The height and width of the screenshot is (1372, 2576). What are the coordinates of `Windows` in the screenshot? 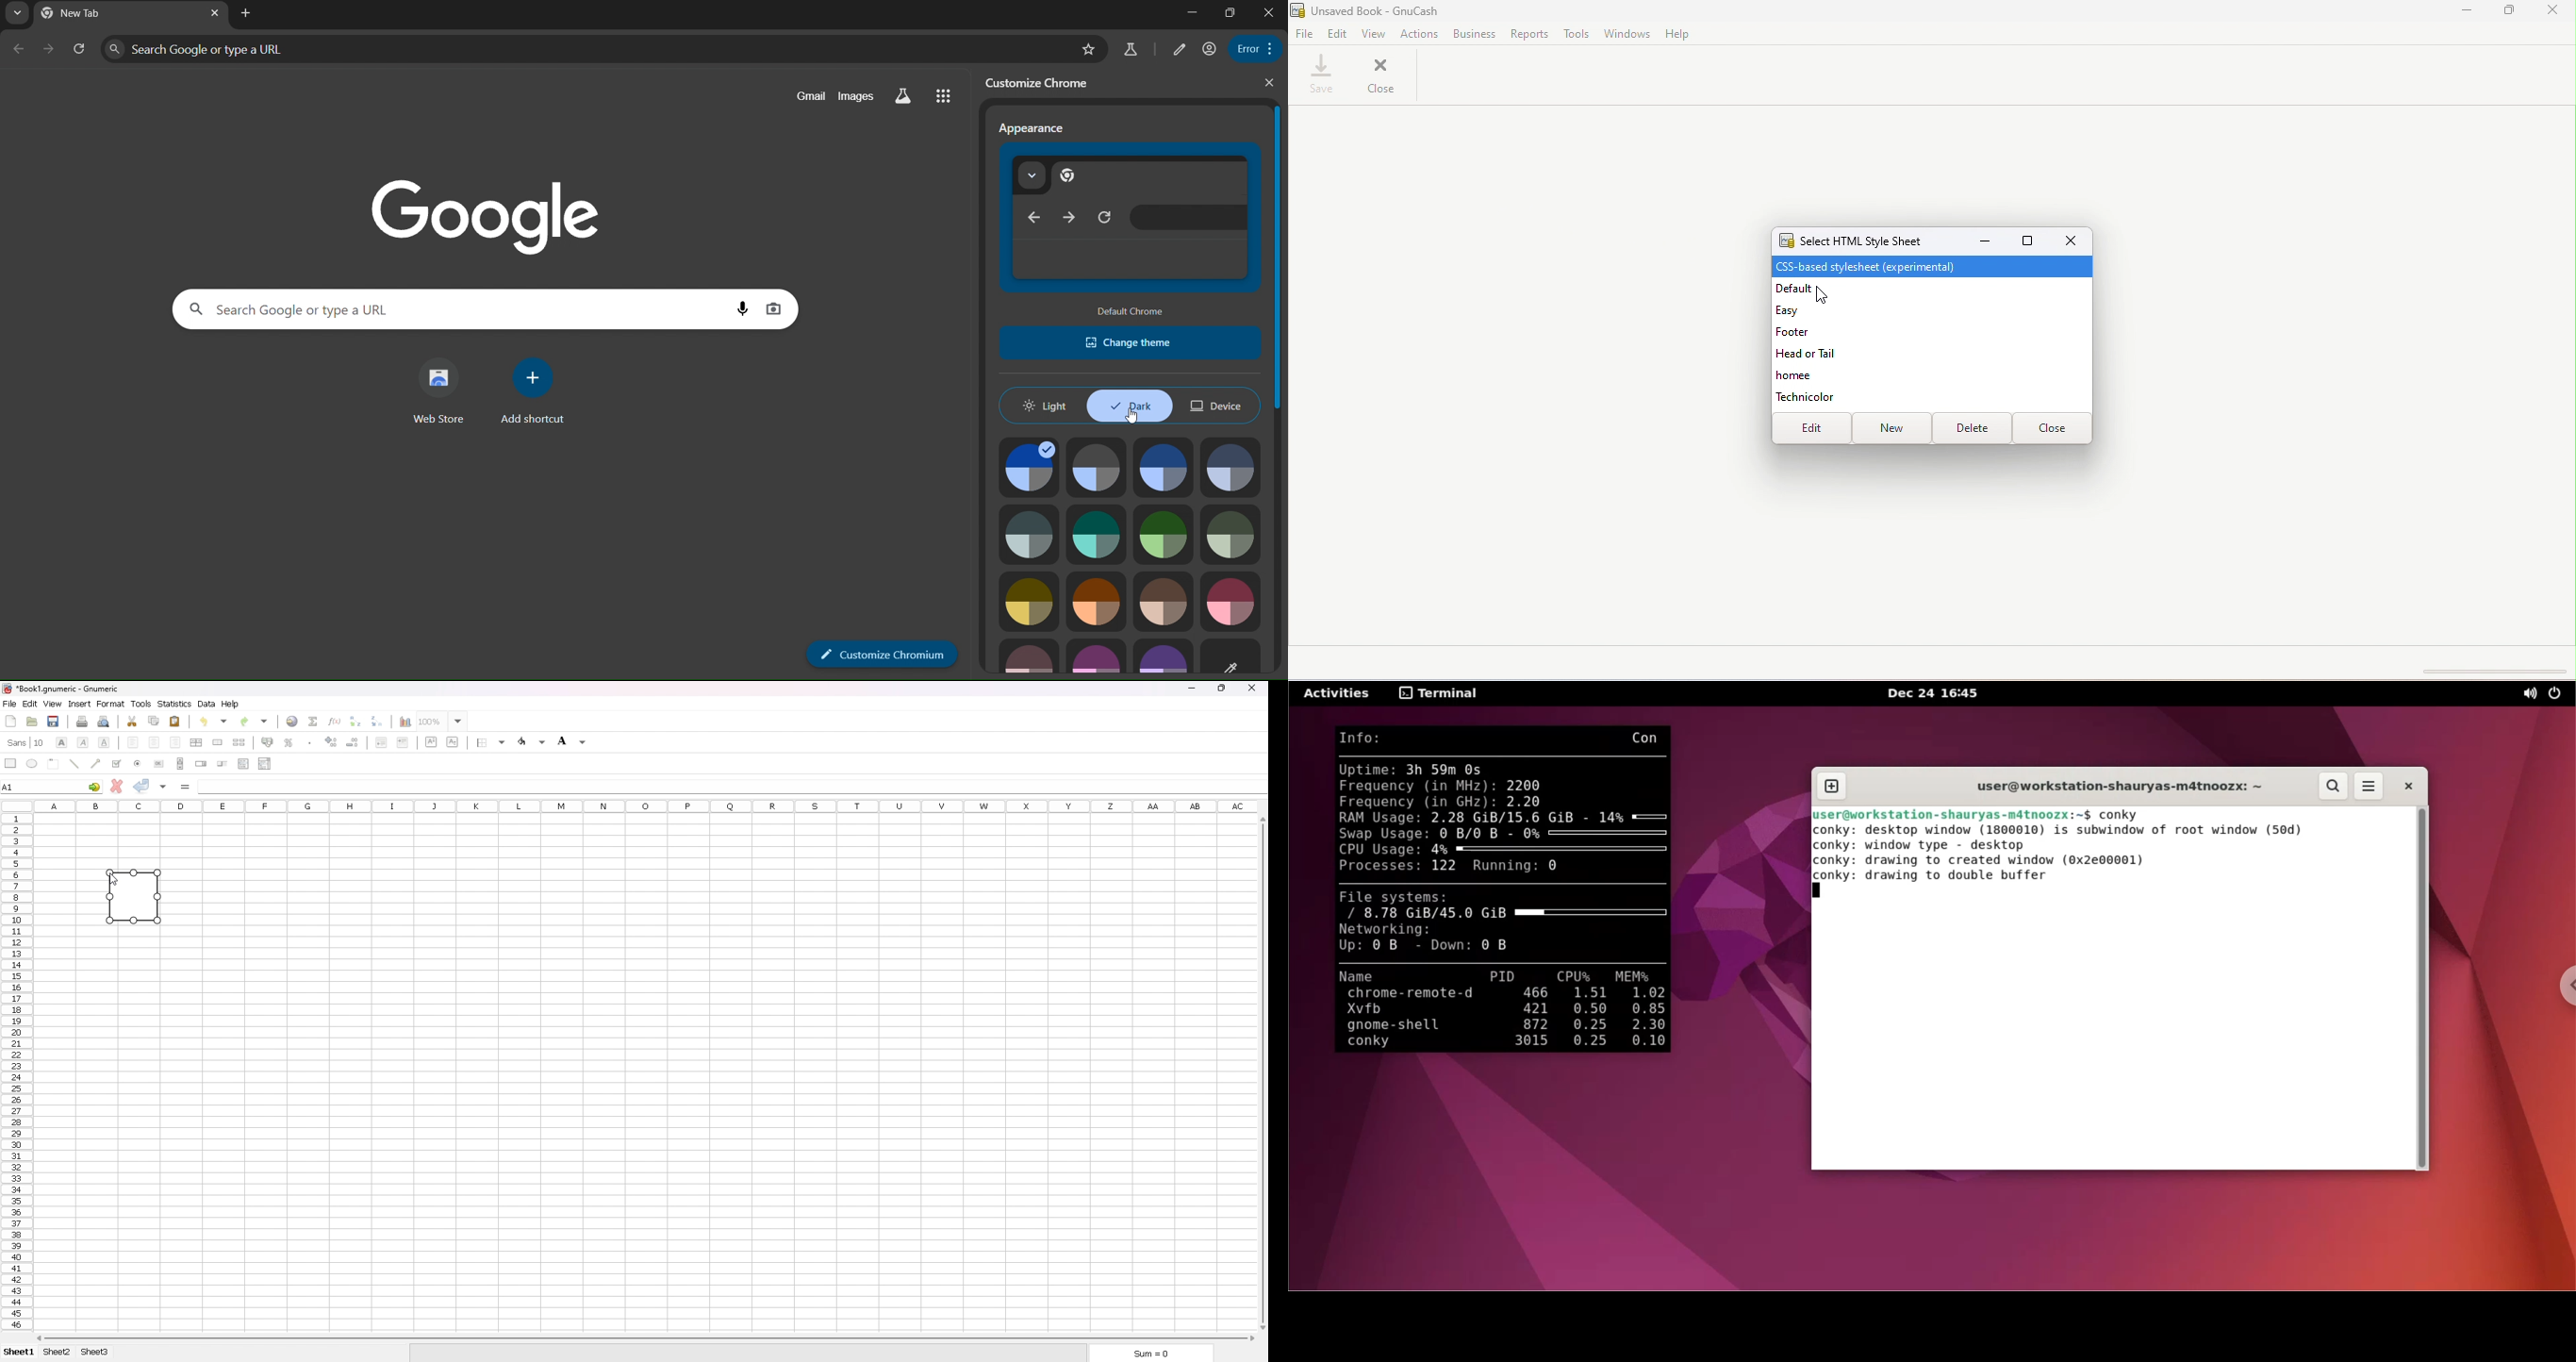 It's located at (1630, 34).